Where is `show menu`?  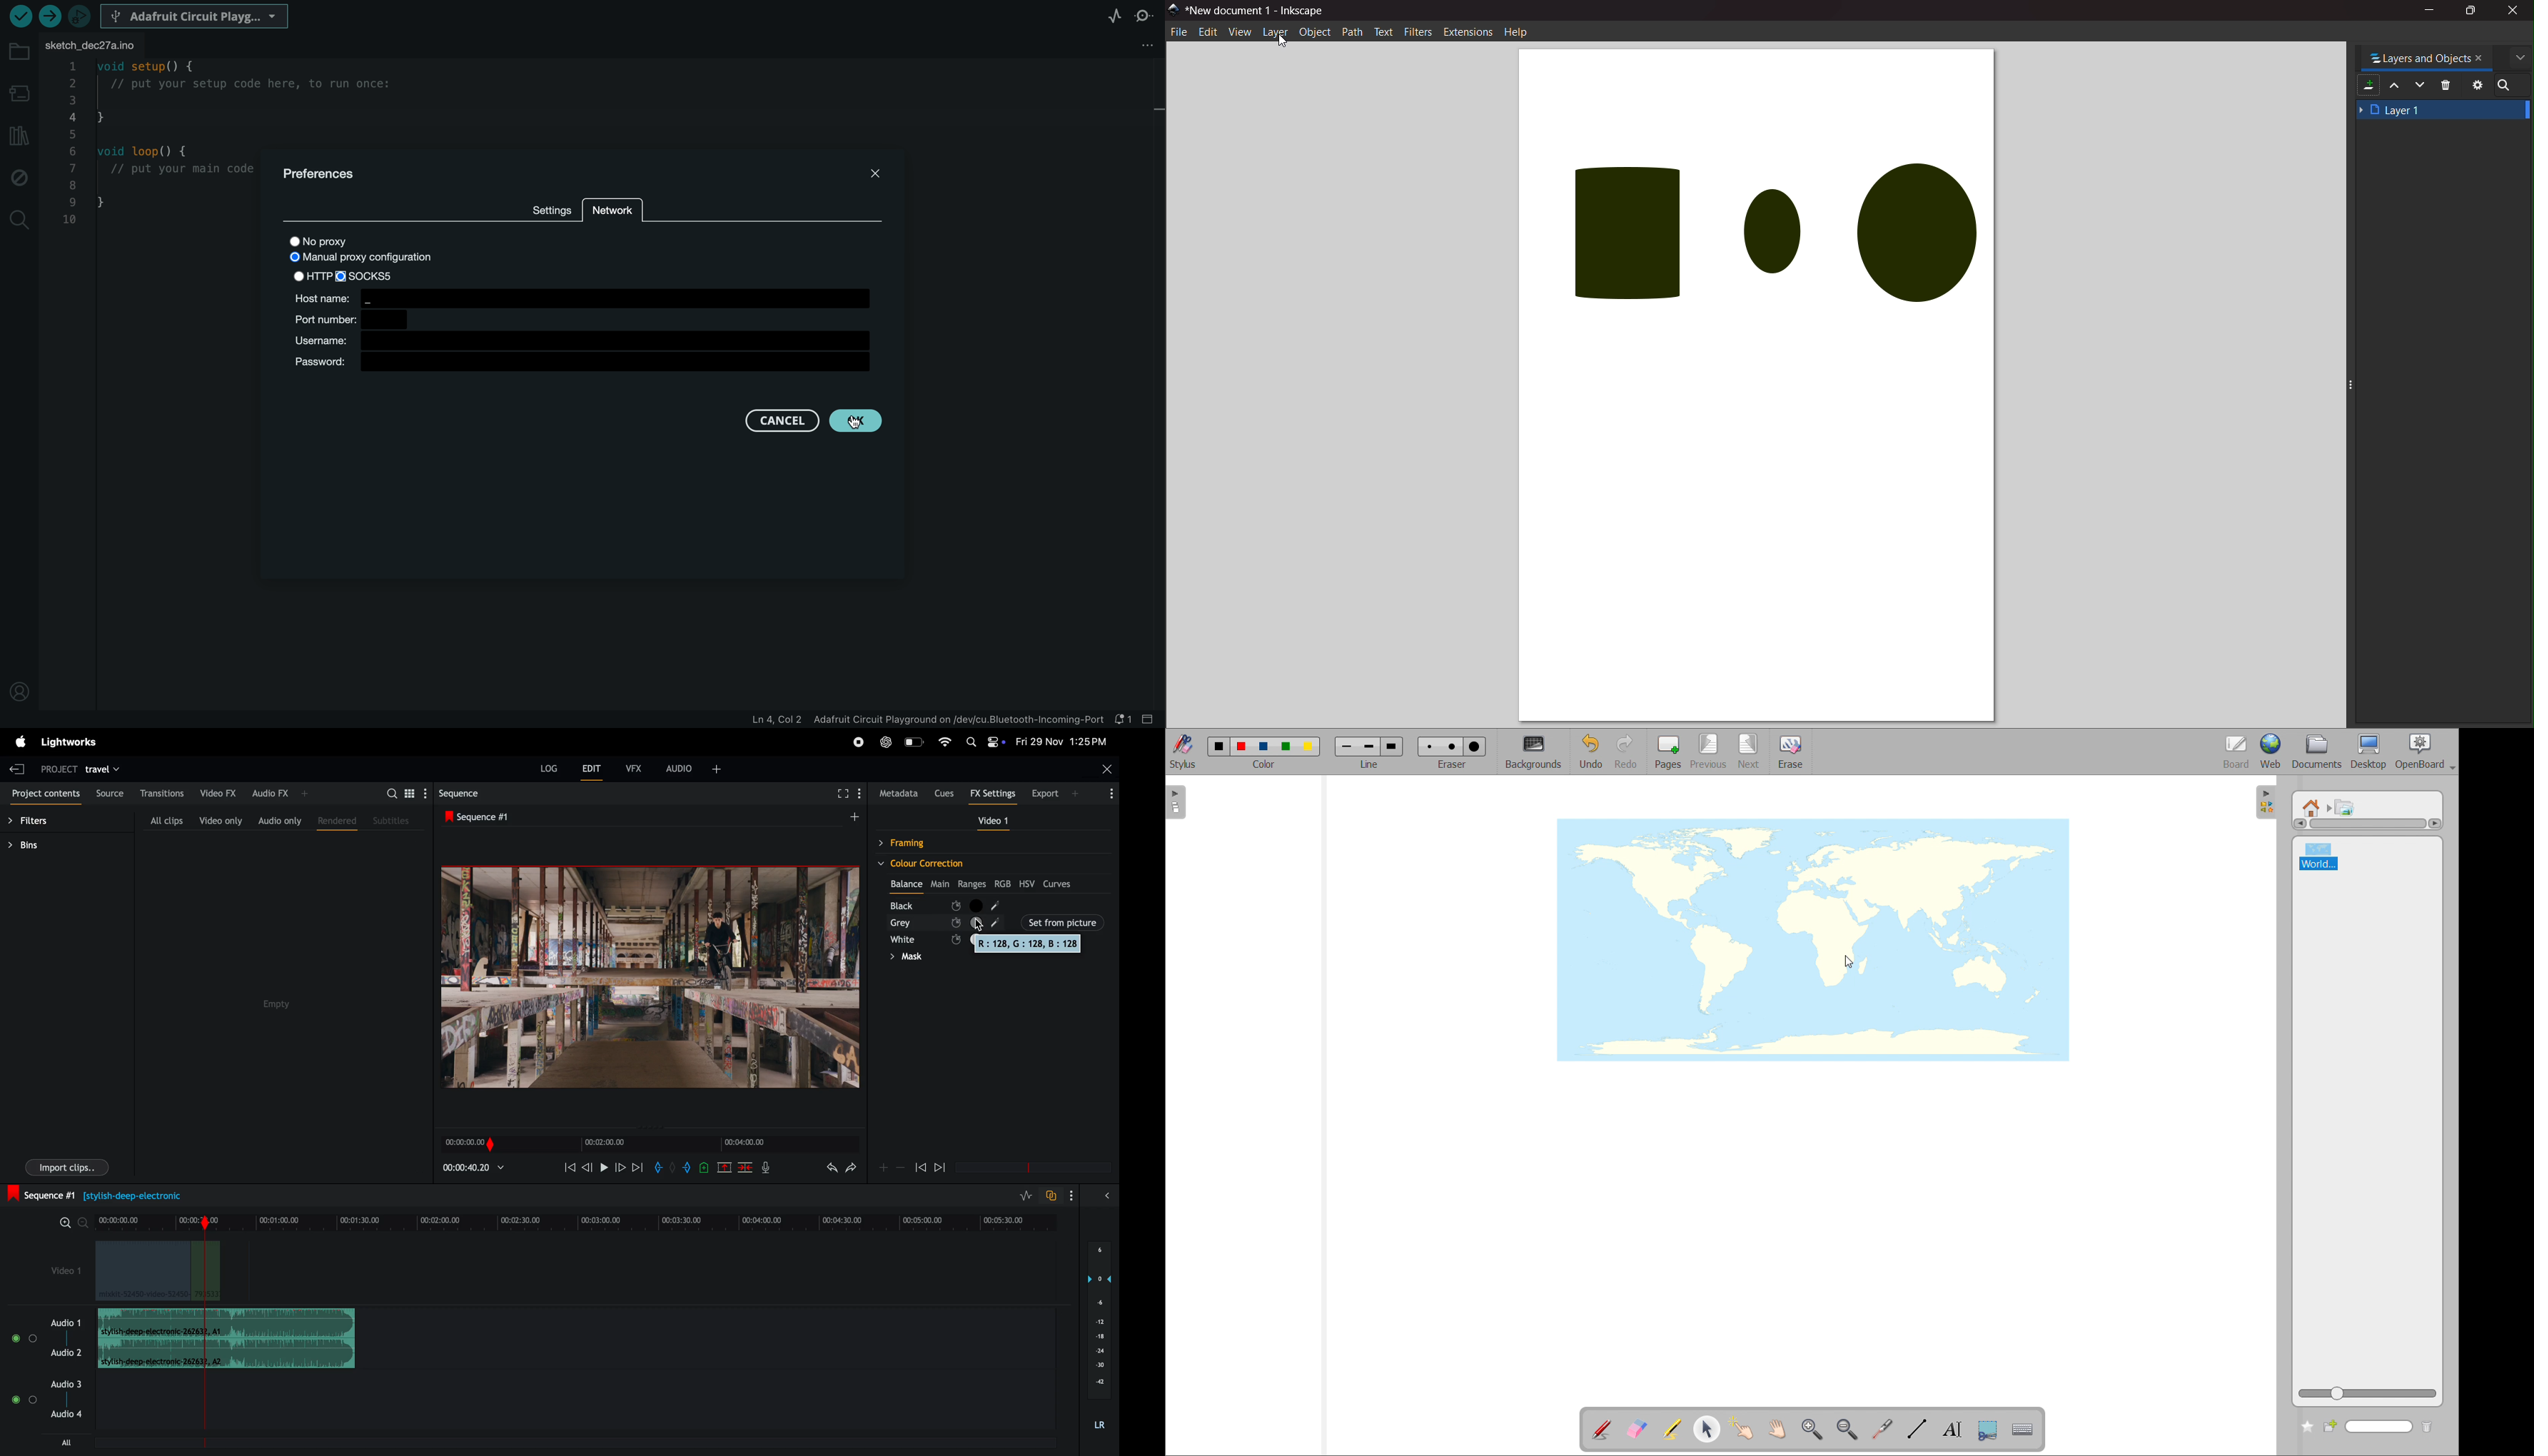 show menu is located at coordinates (860, 792).